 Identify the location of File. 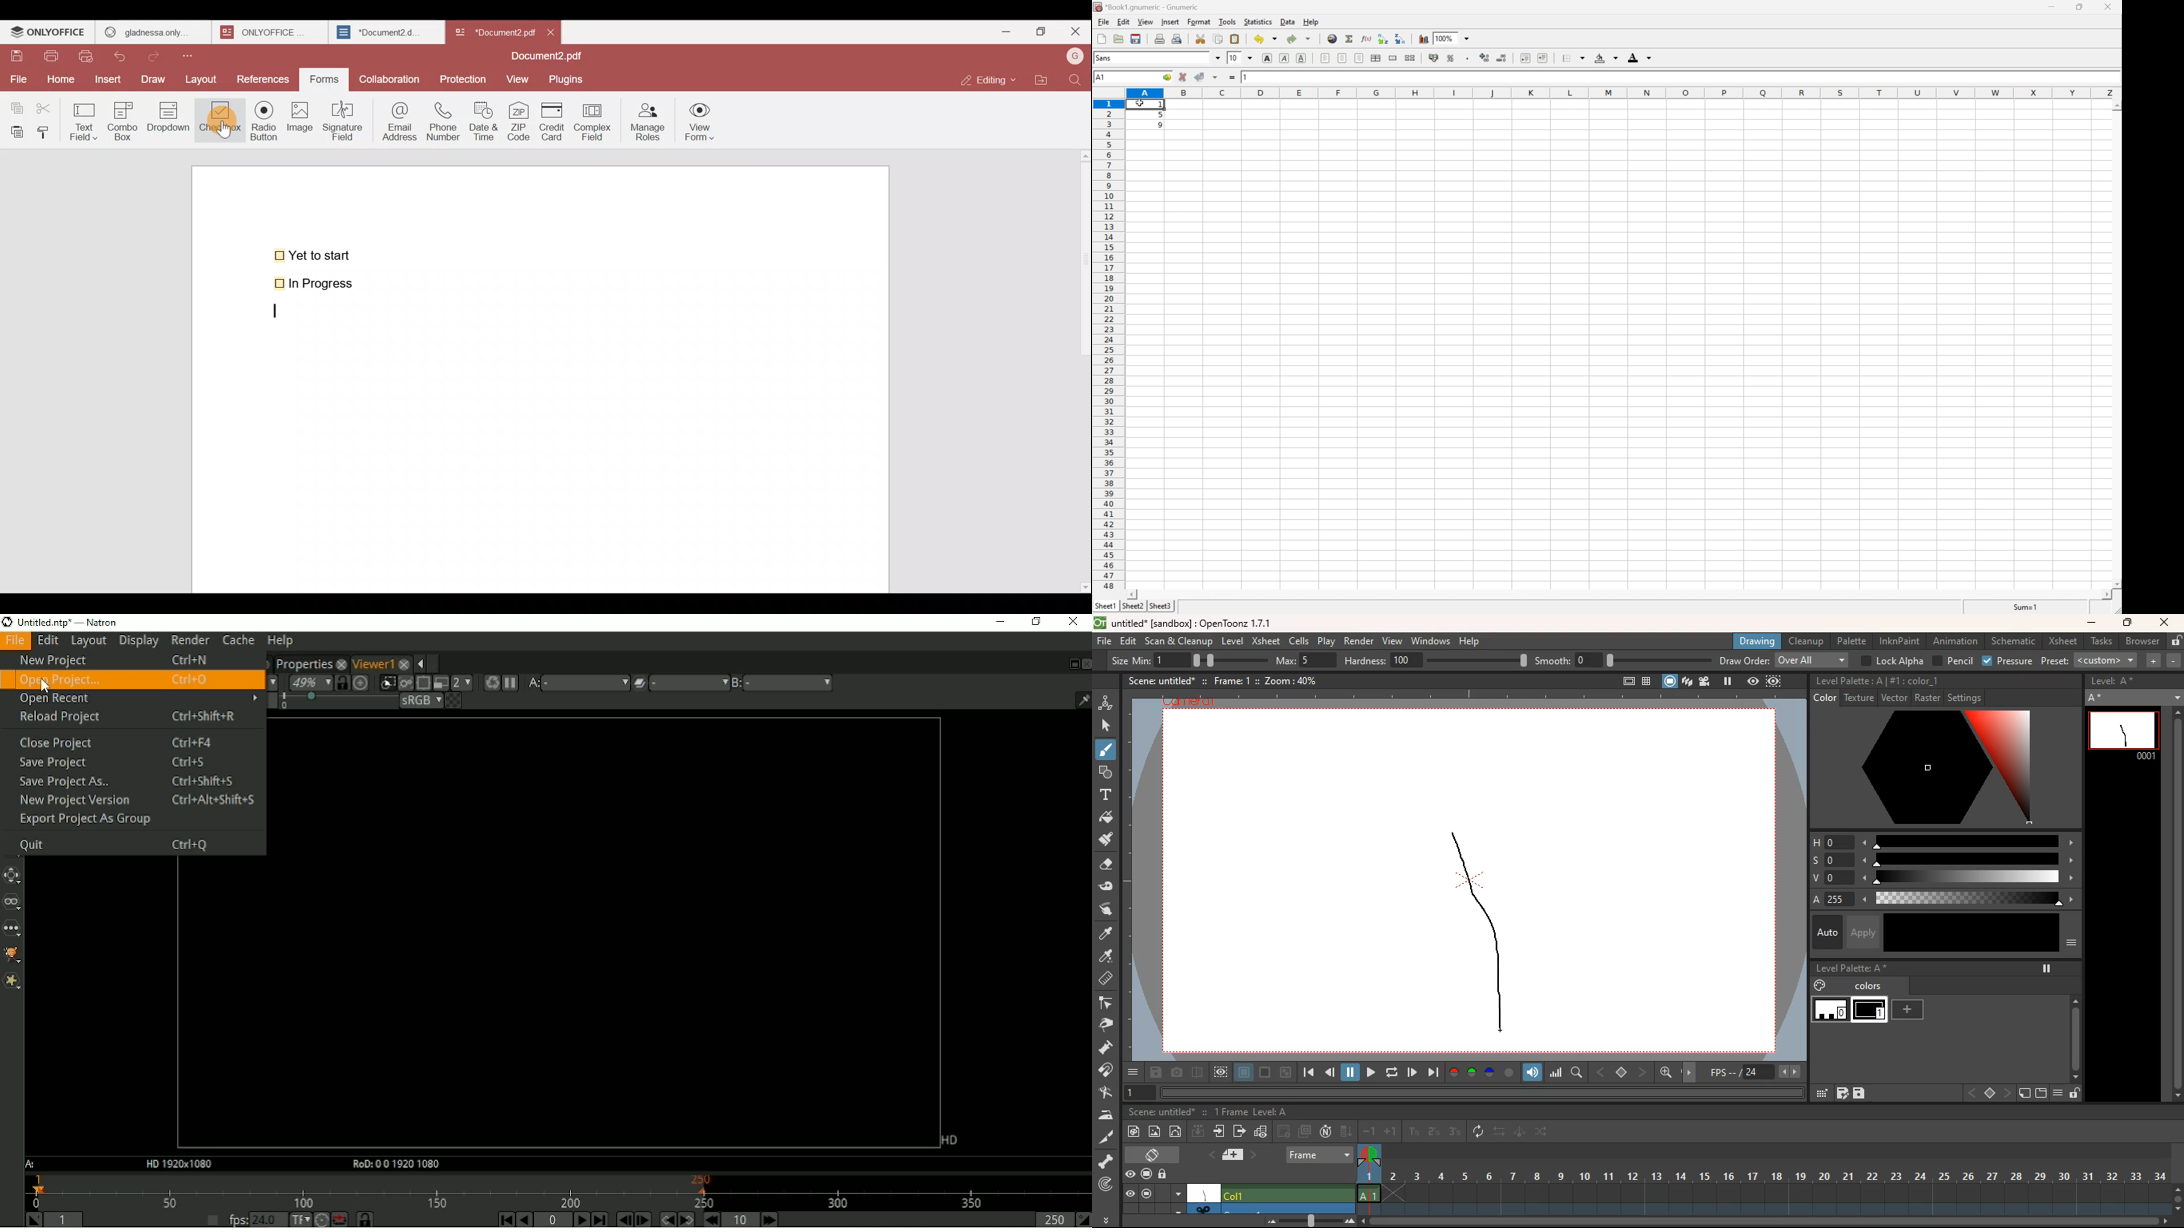
(18, 78).